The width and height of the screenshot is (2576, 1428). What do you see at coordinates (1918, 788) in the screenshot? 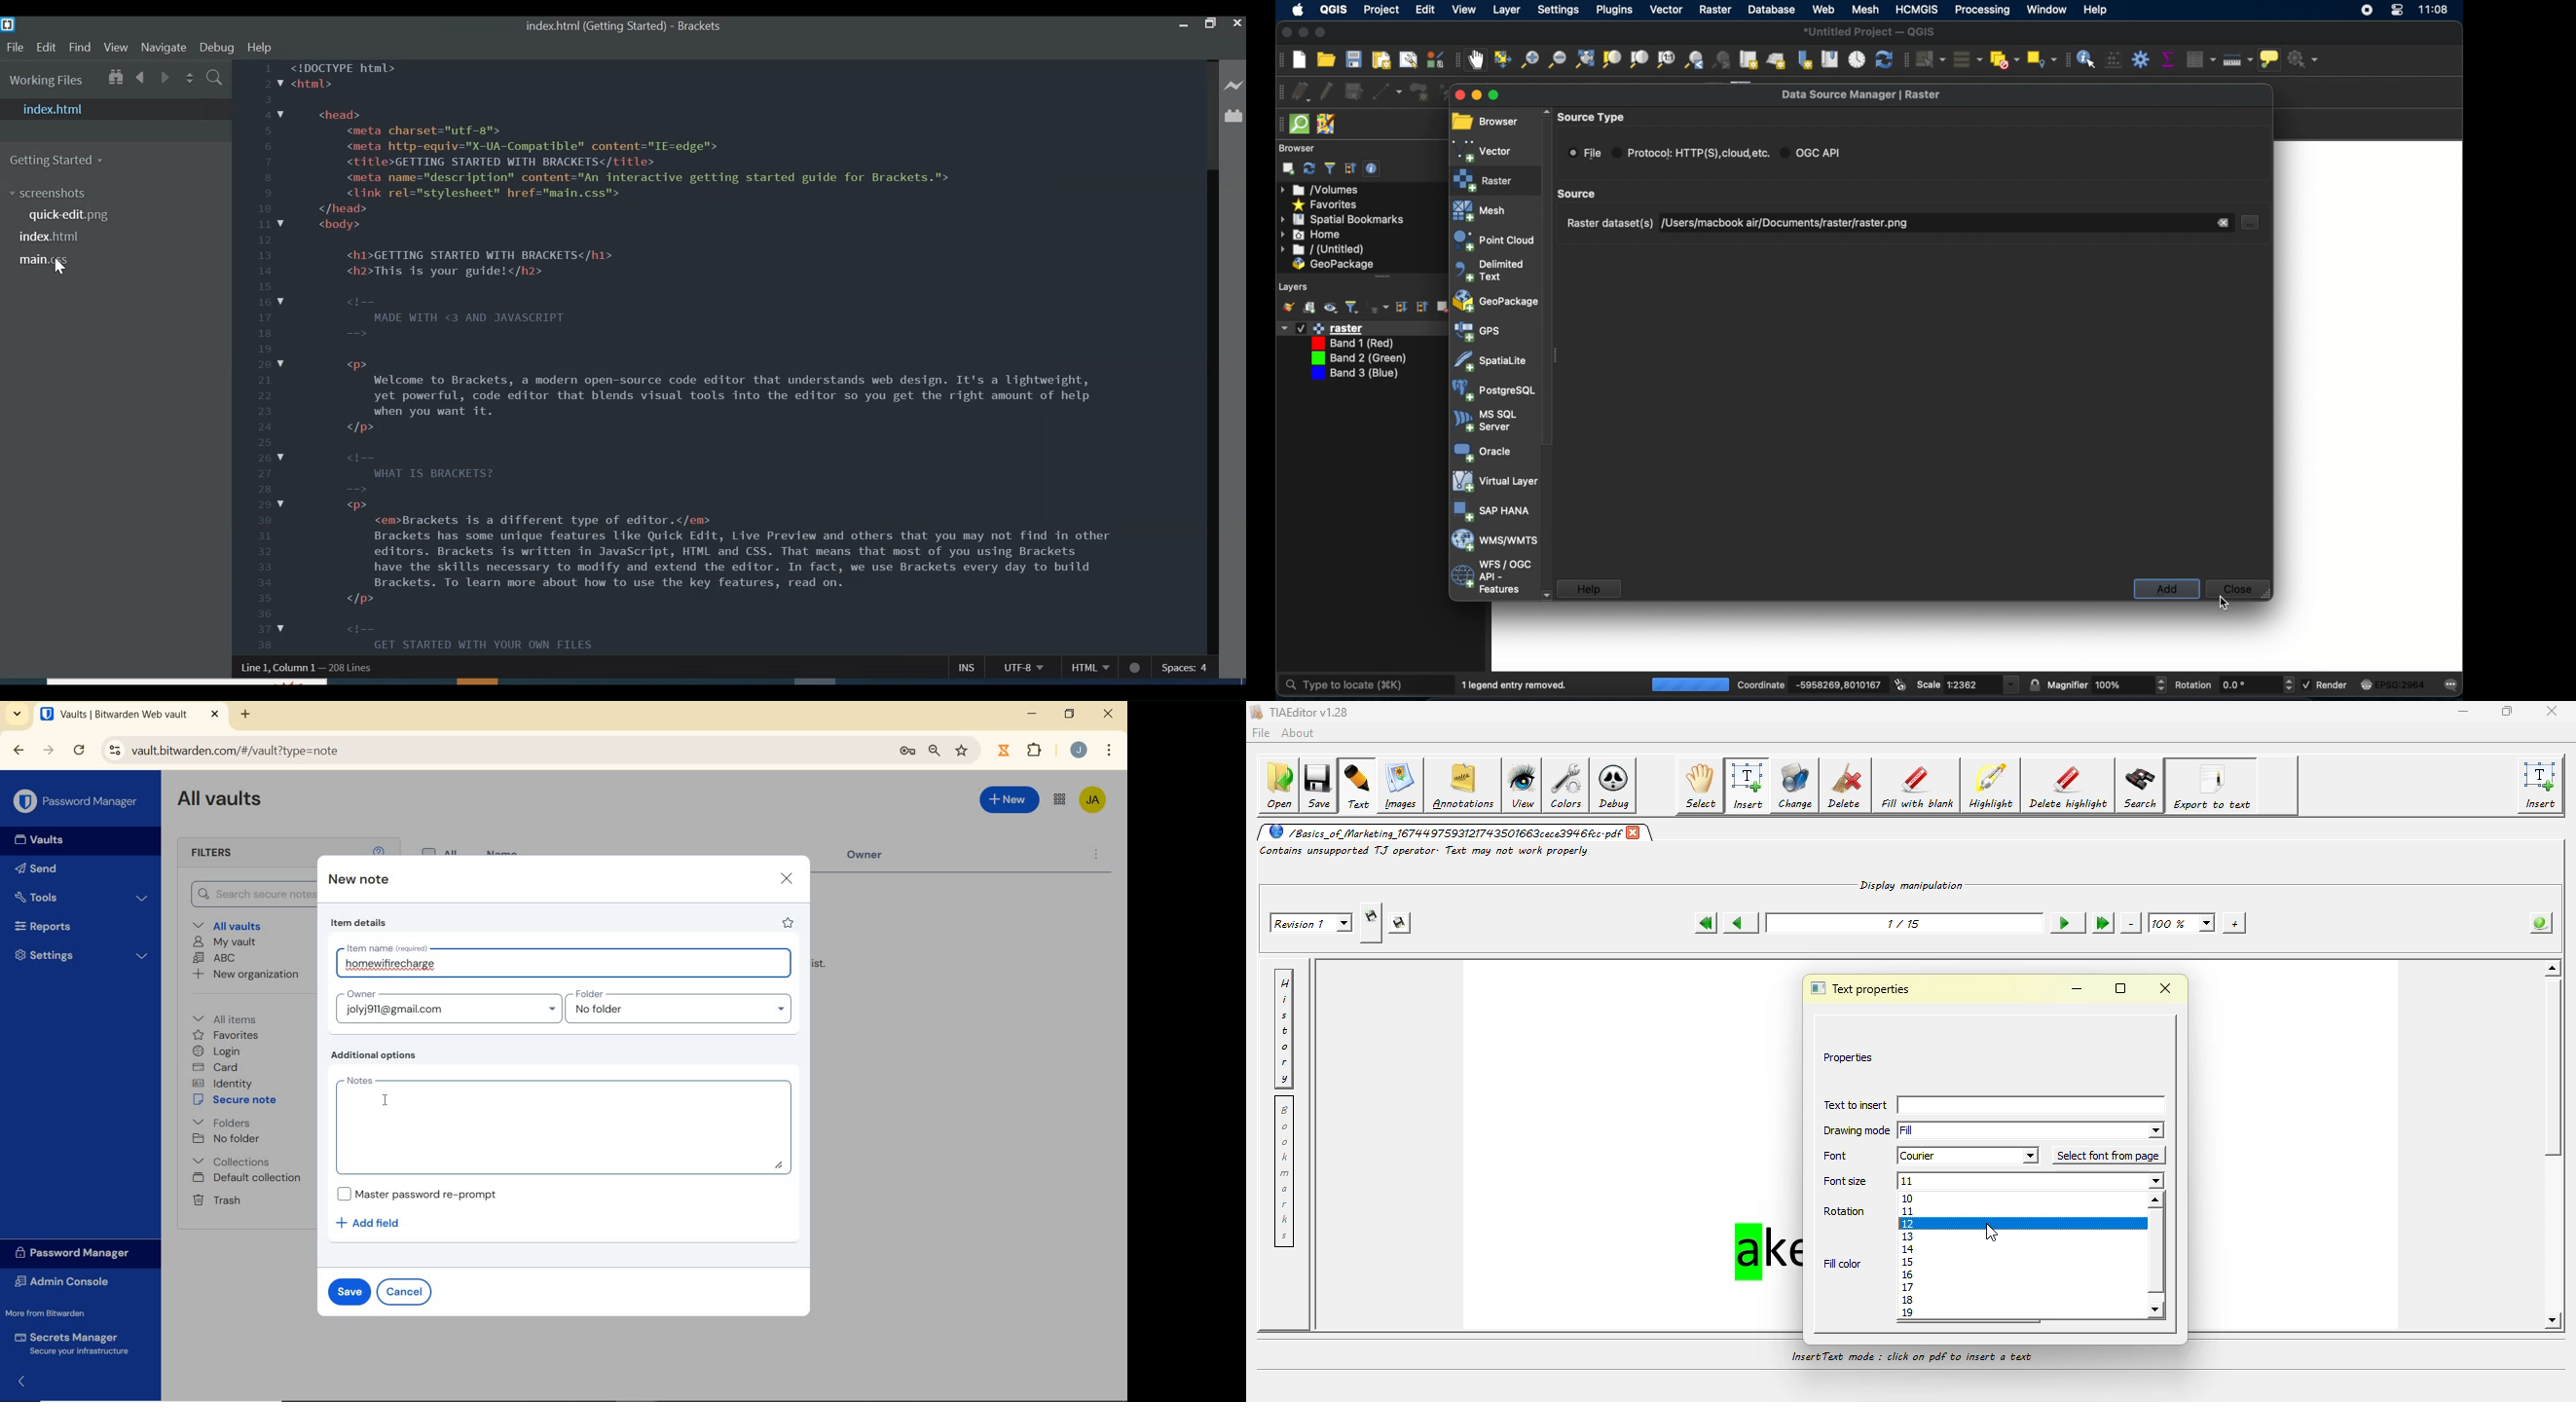
I see `fill with blank` at bounding box center [1918, 788].